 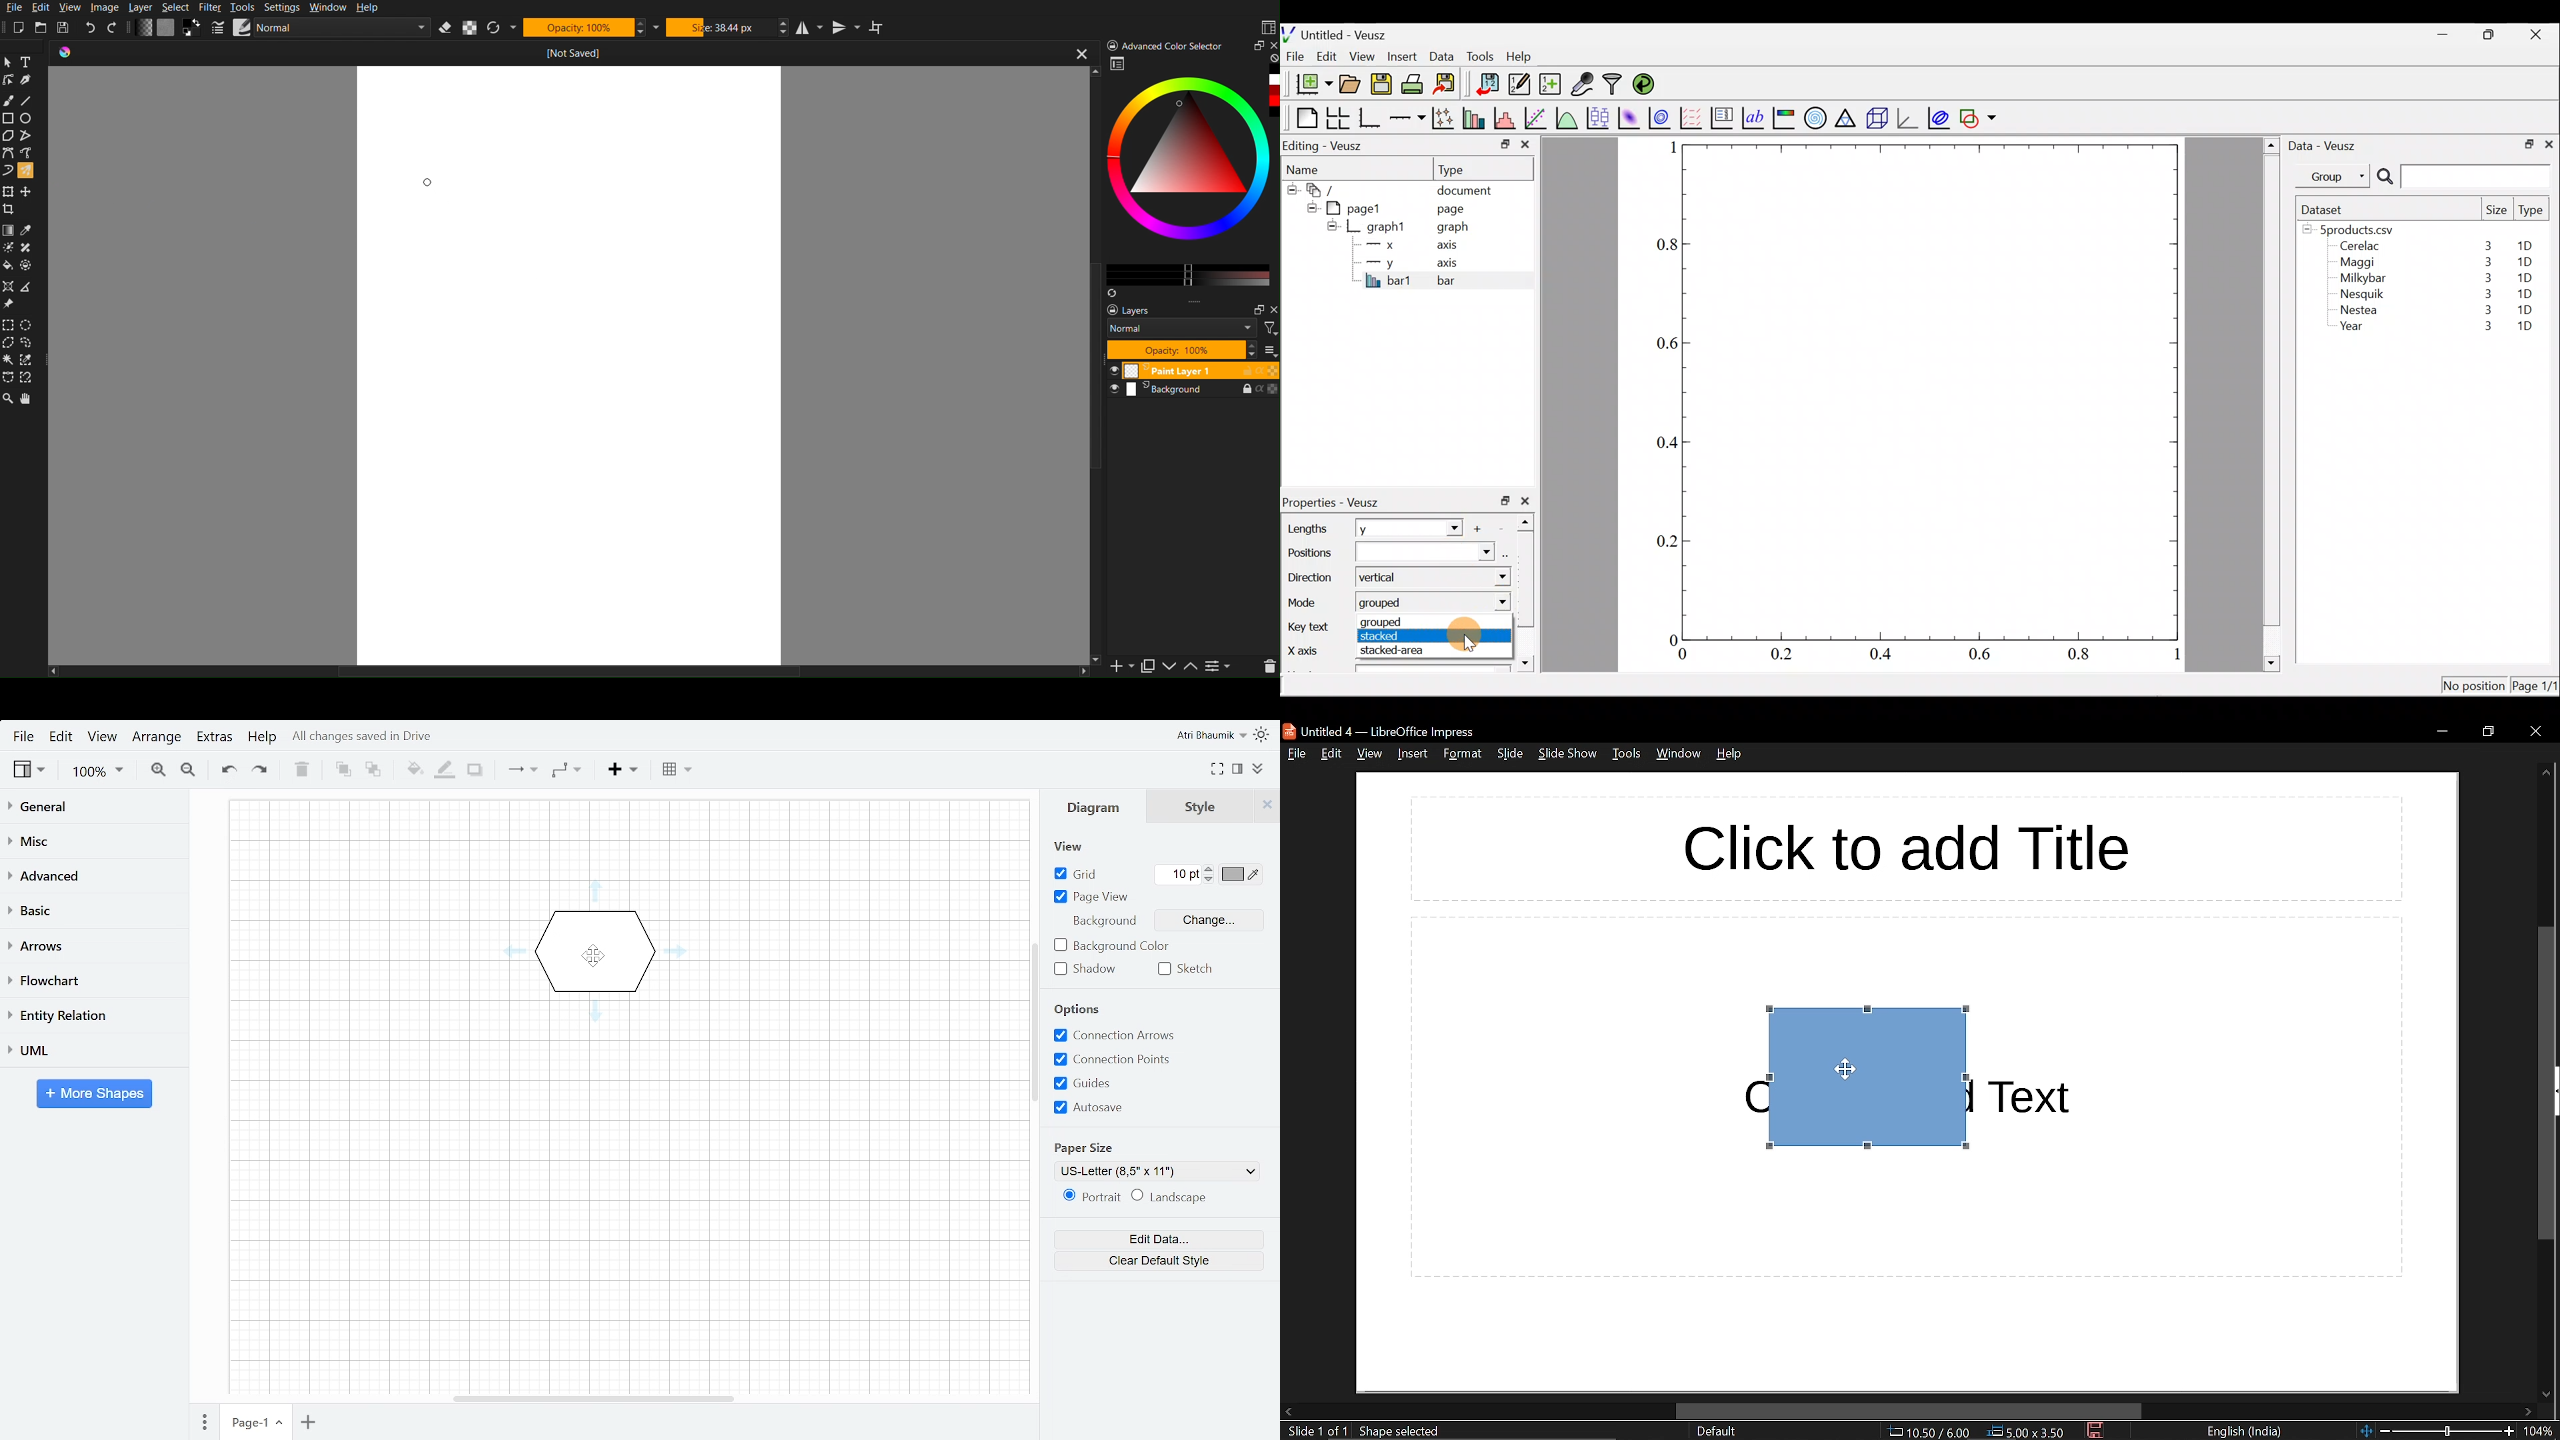 What do you see at coordinates (675, 951) in the screenshot?
I see `Move shape right` at bounding box center [675, 951].